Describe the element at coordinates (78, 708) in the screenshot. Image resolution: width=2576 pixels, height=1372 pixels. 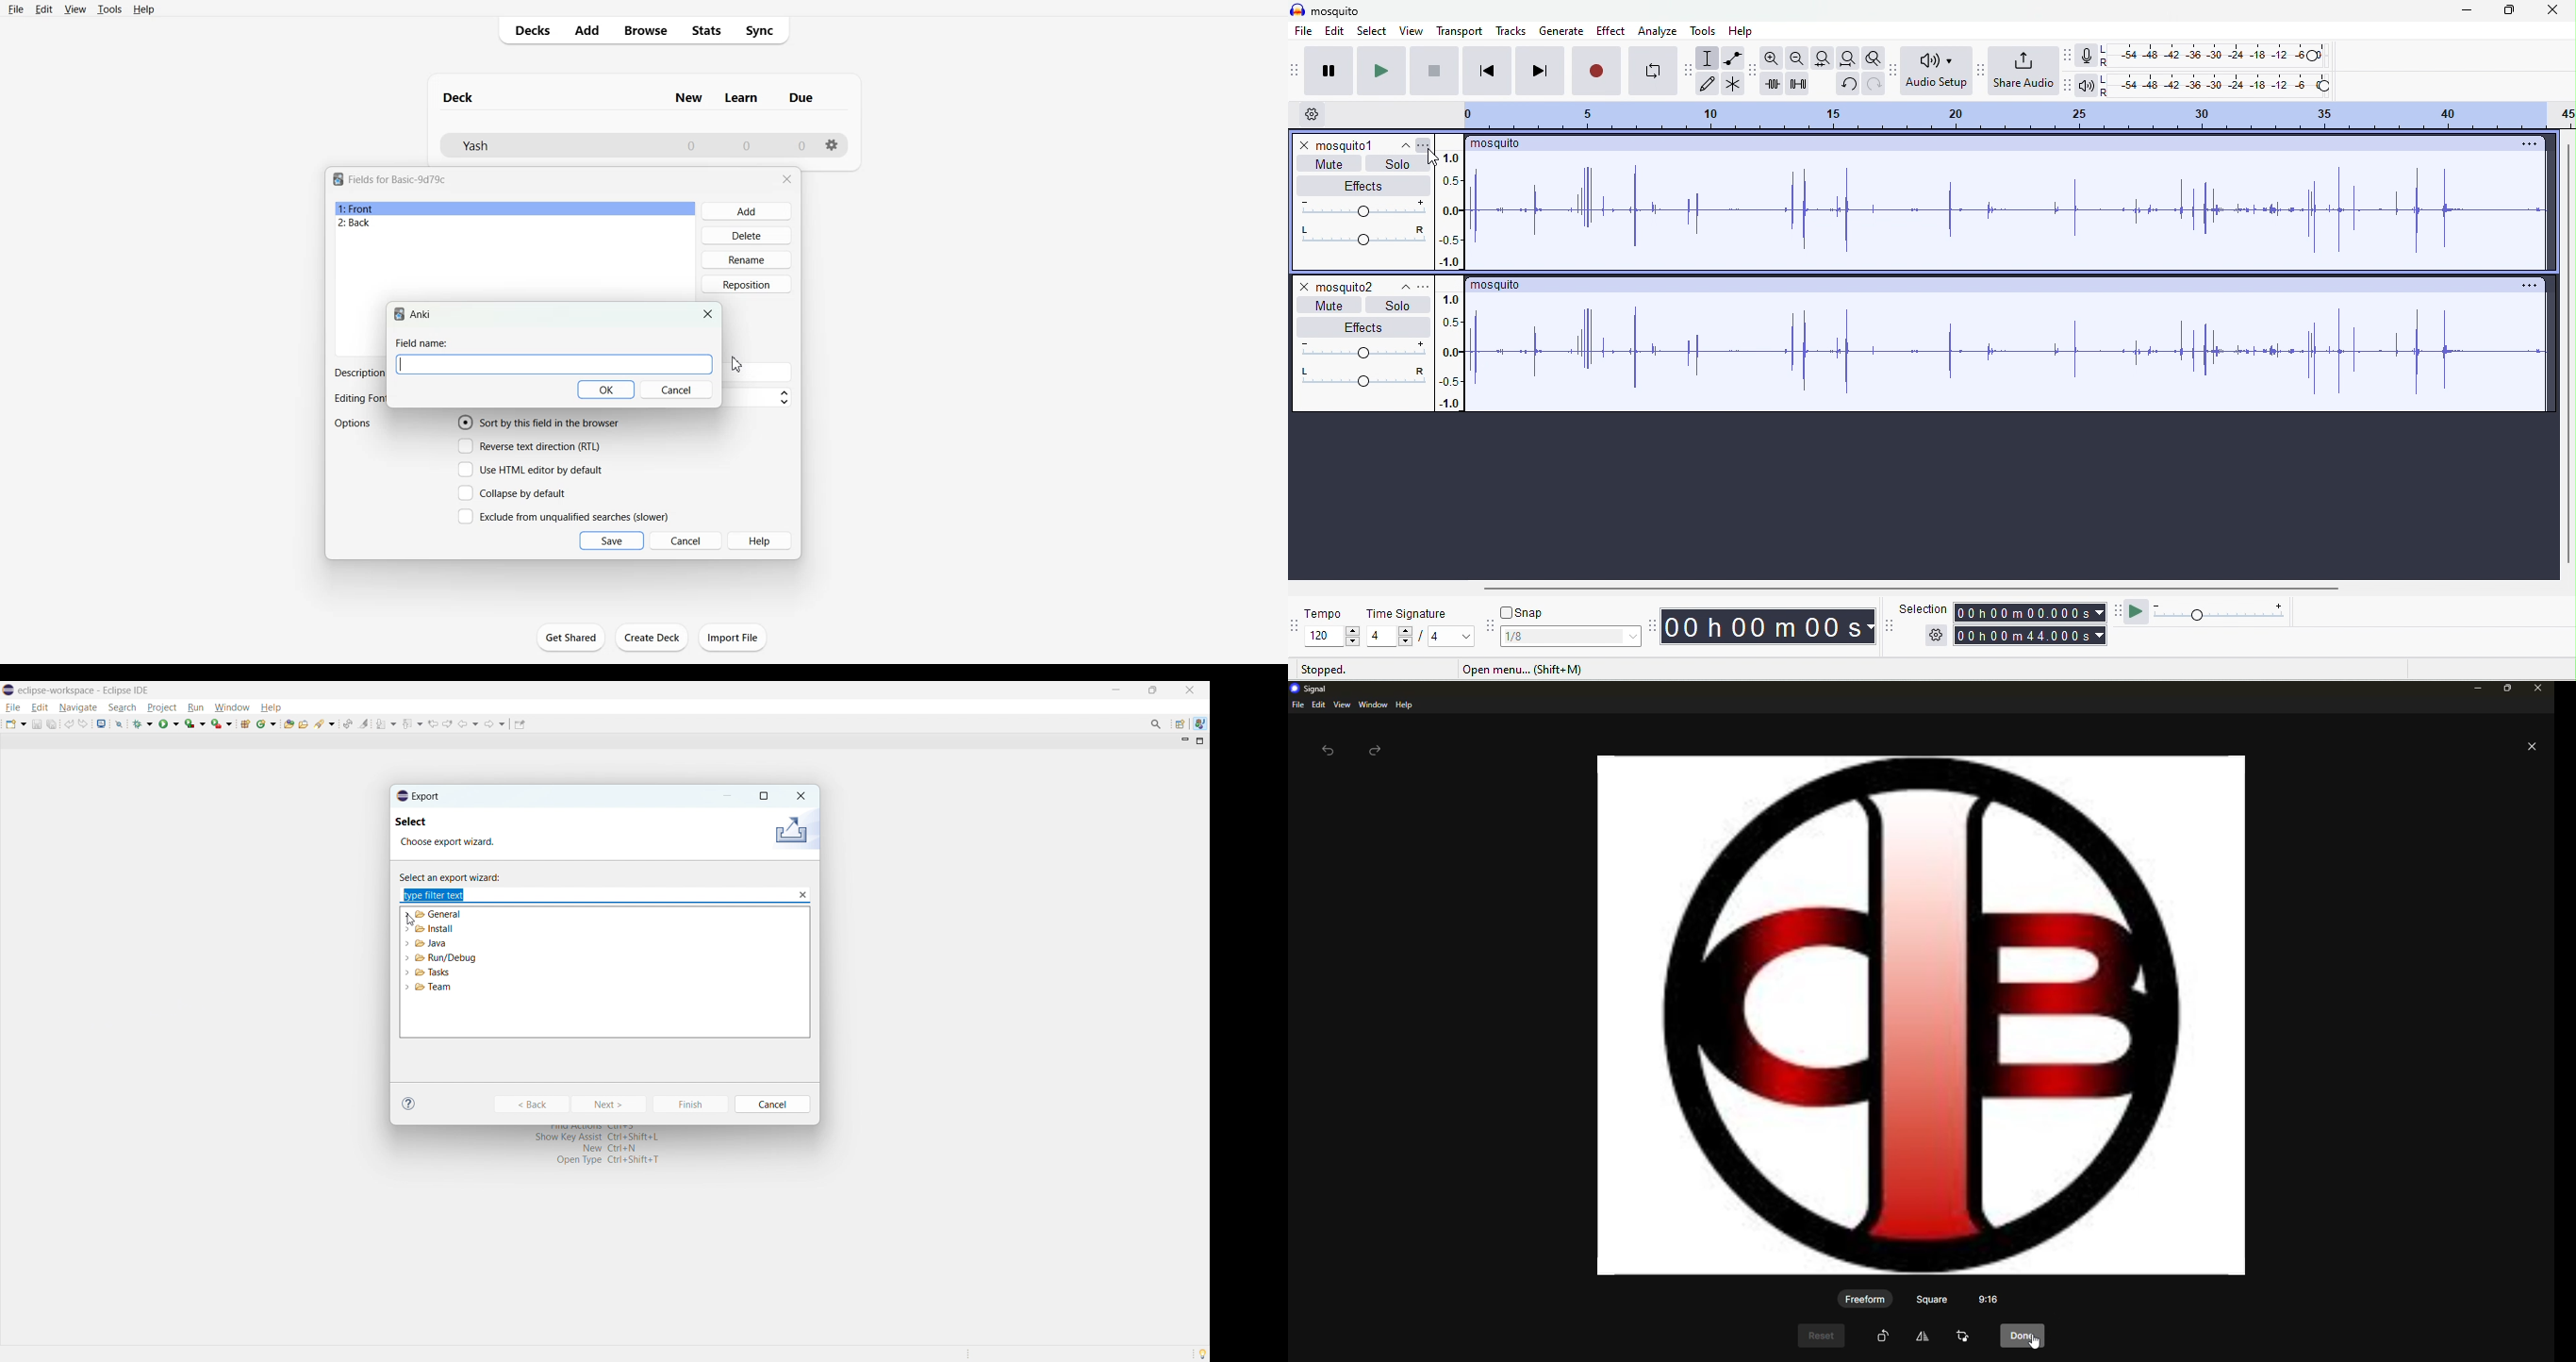
I see `navigate` at that location.